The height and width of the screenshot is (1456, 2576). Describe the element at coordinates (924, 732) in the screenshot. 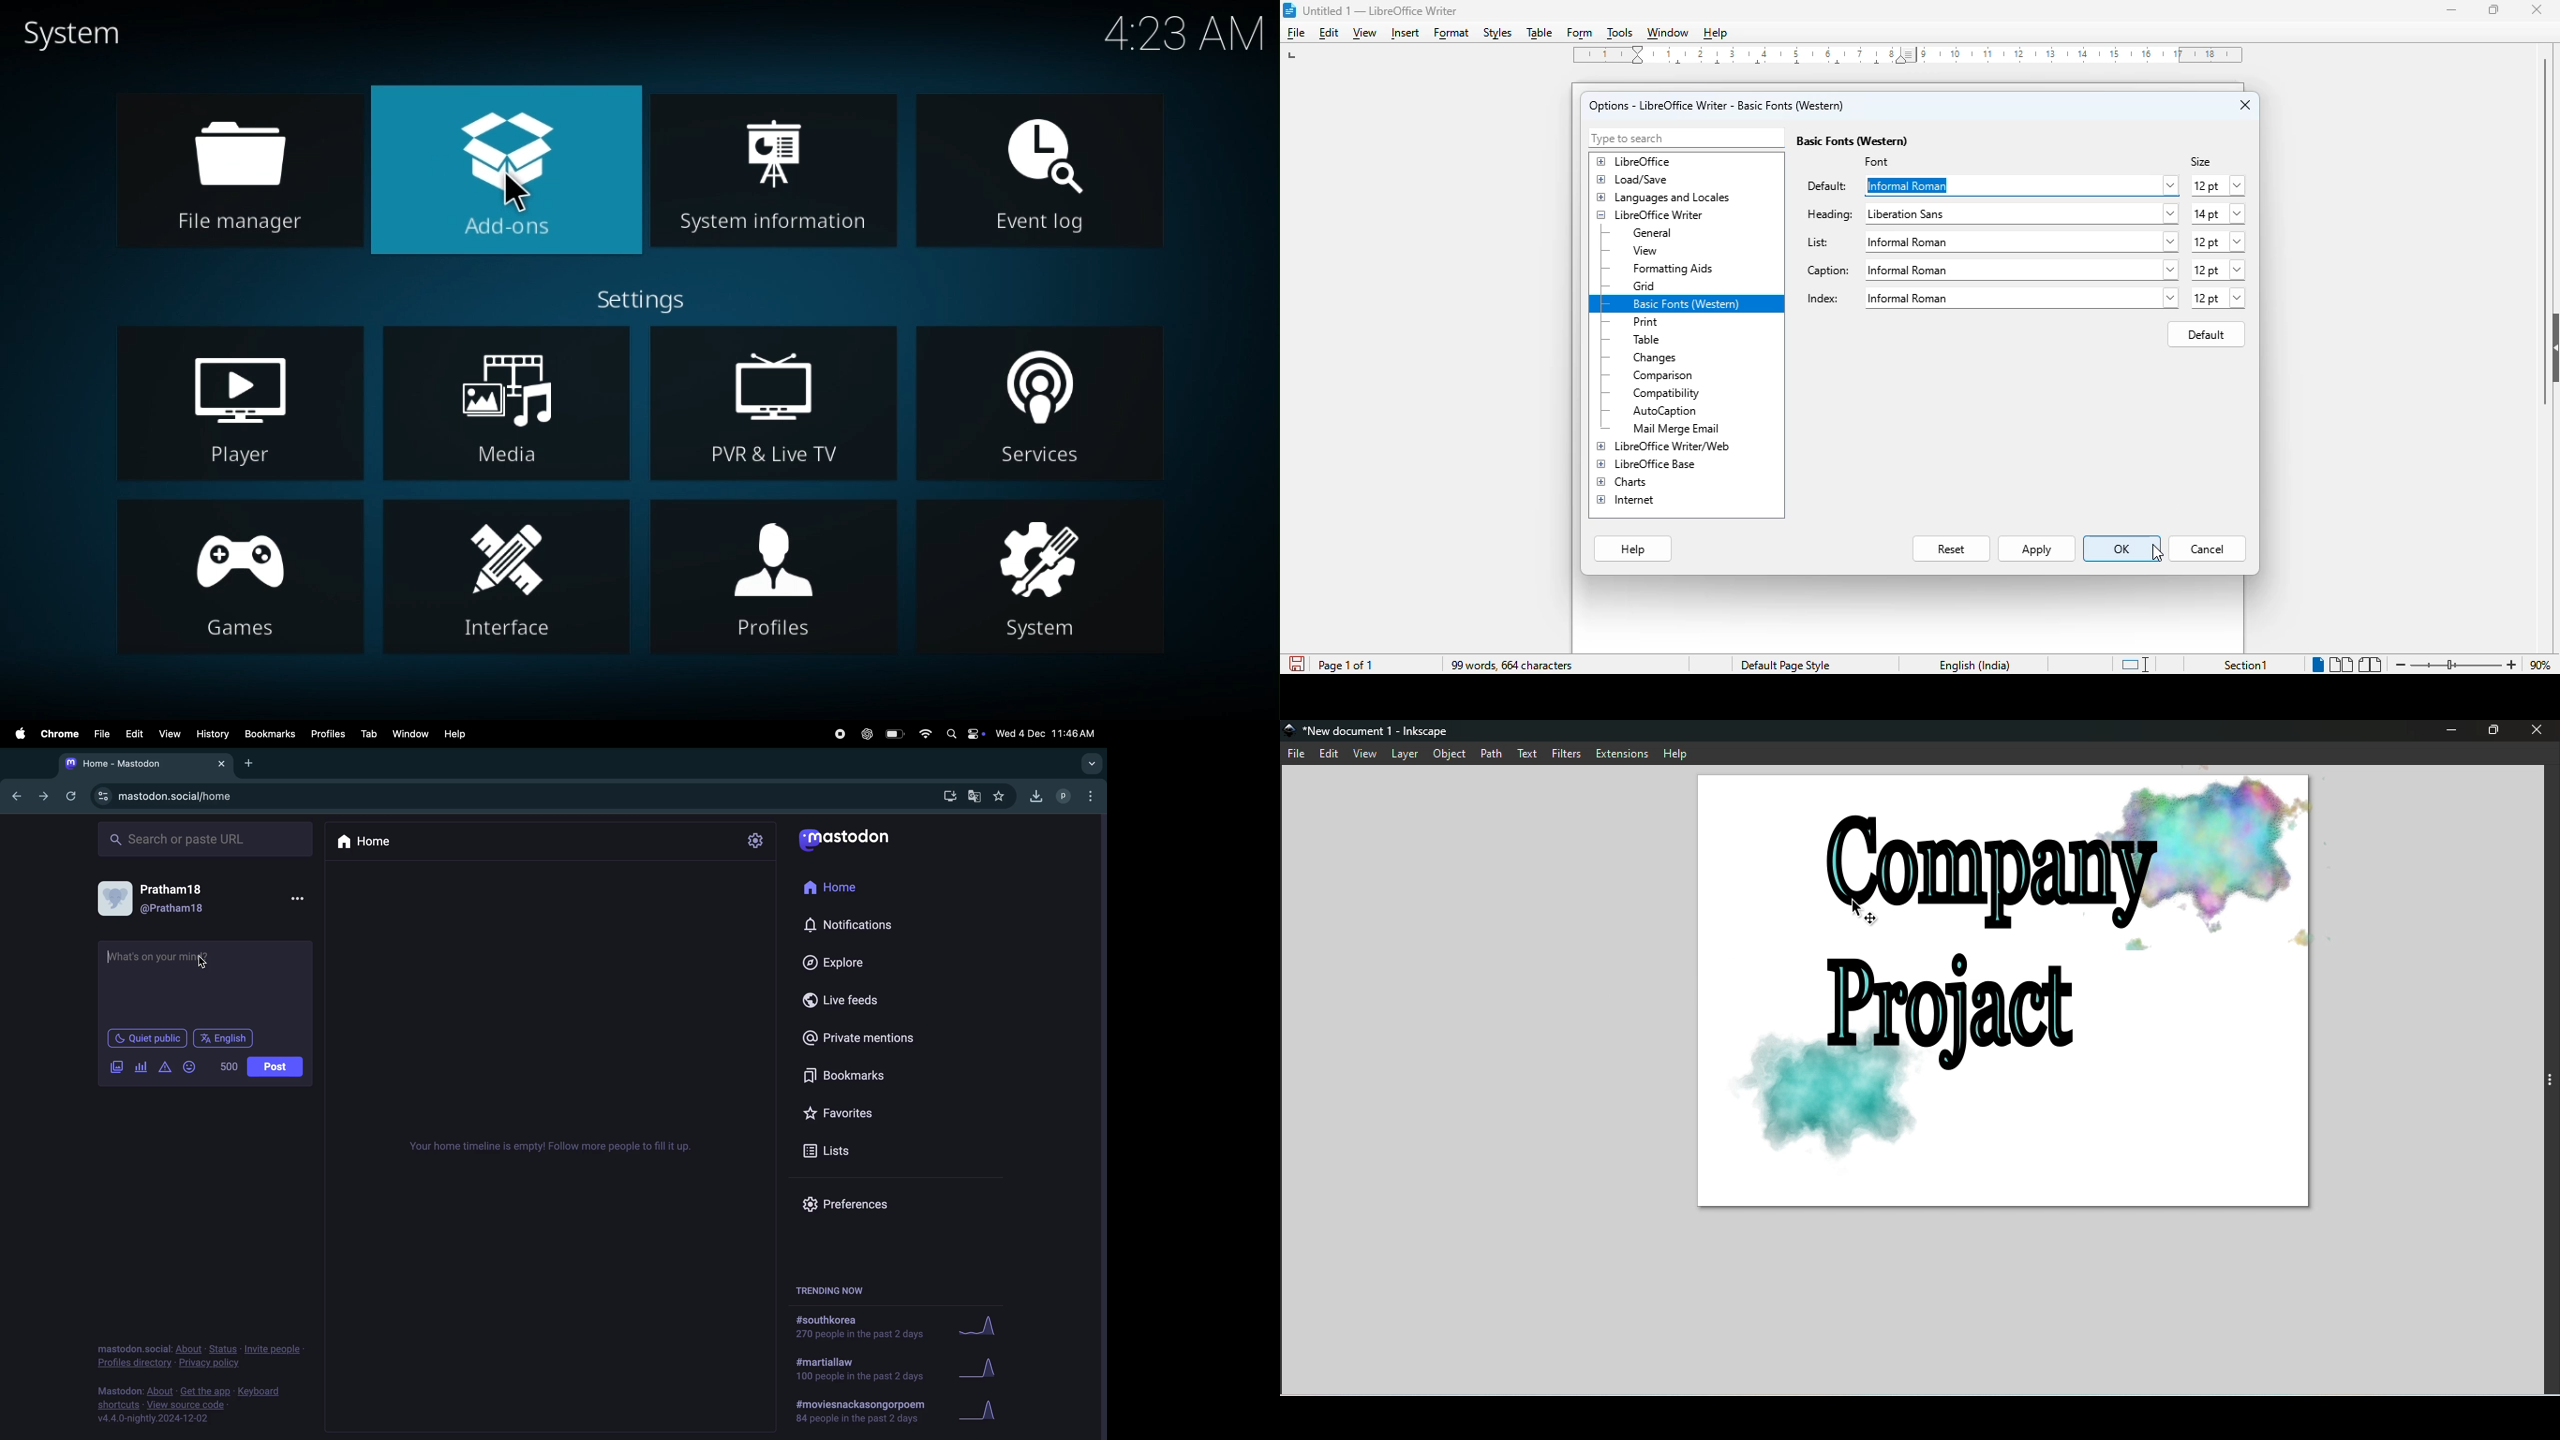

I see `wifi` at that location.